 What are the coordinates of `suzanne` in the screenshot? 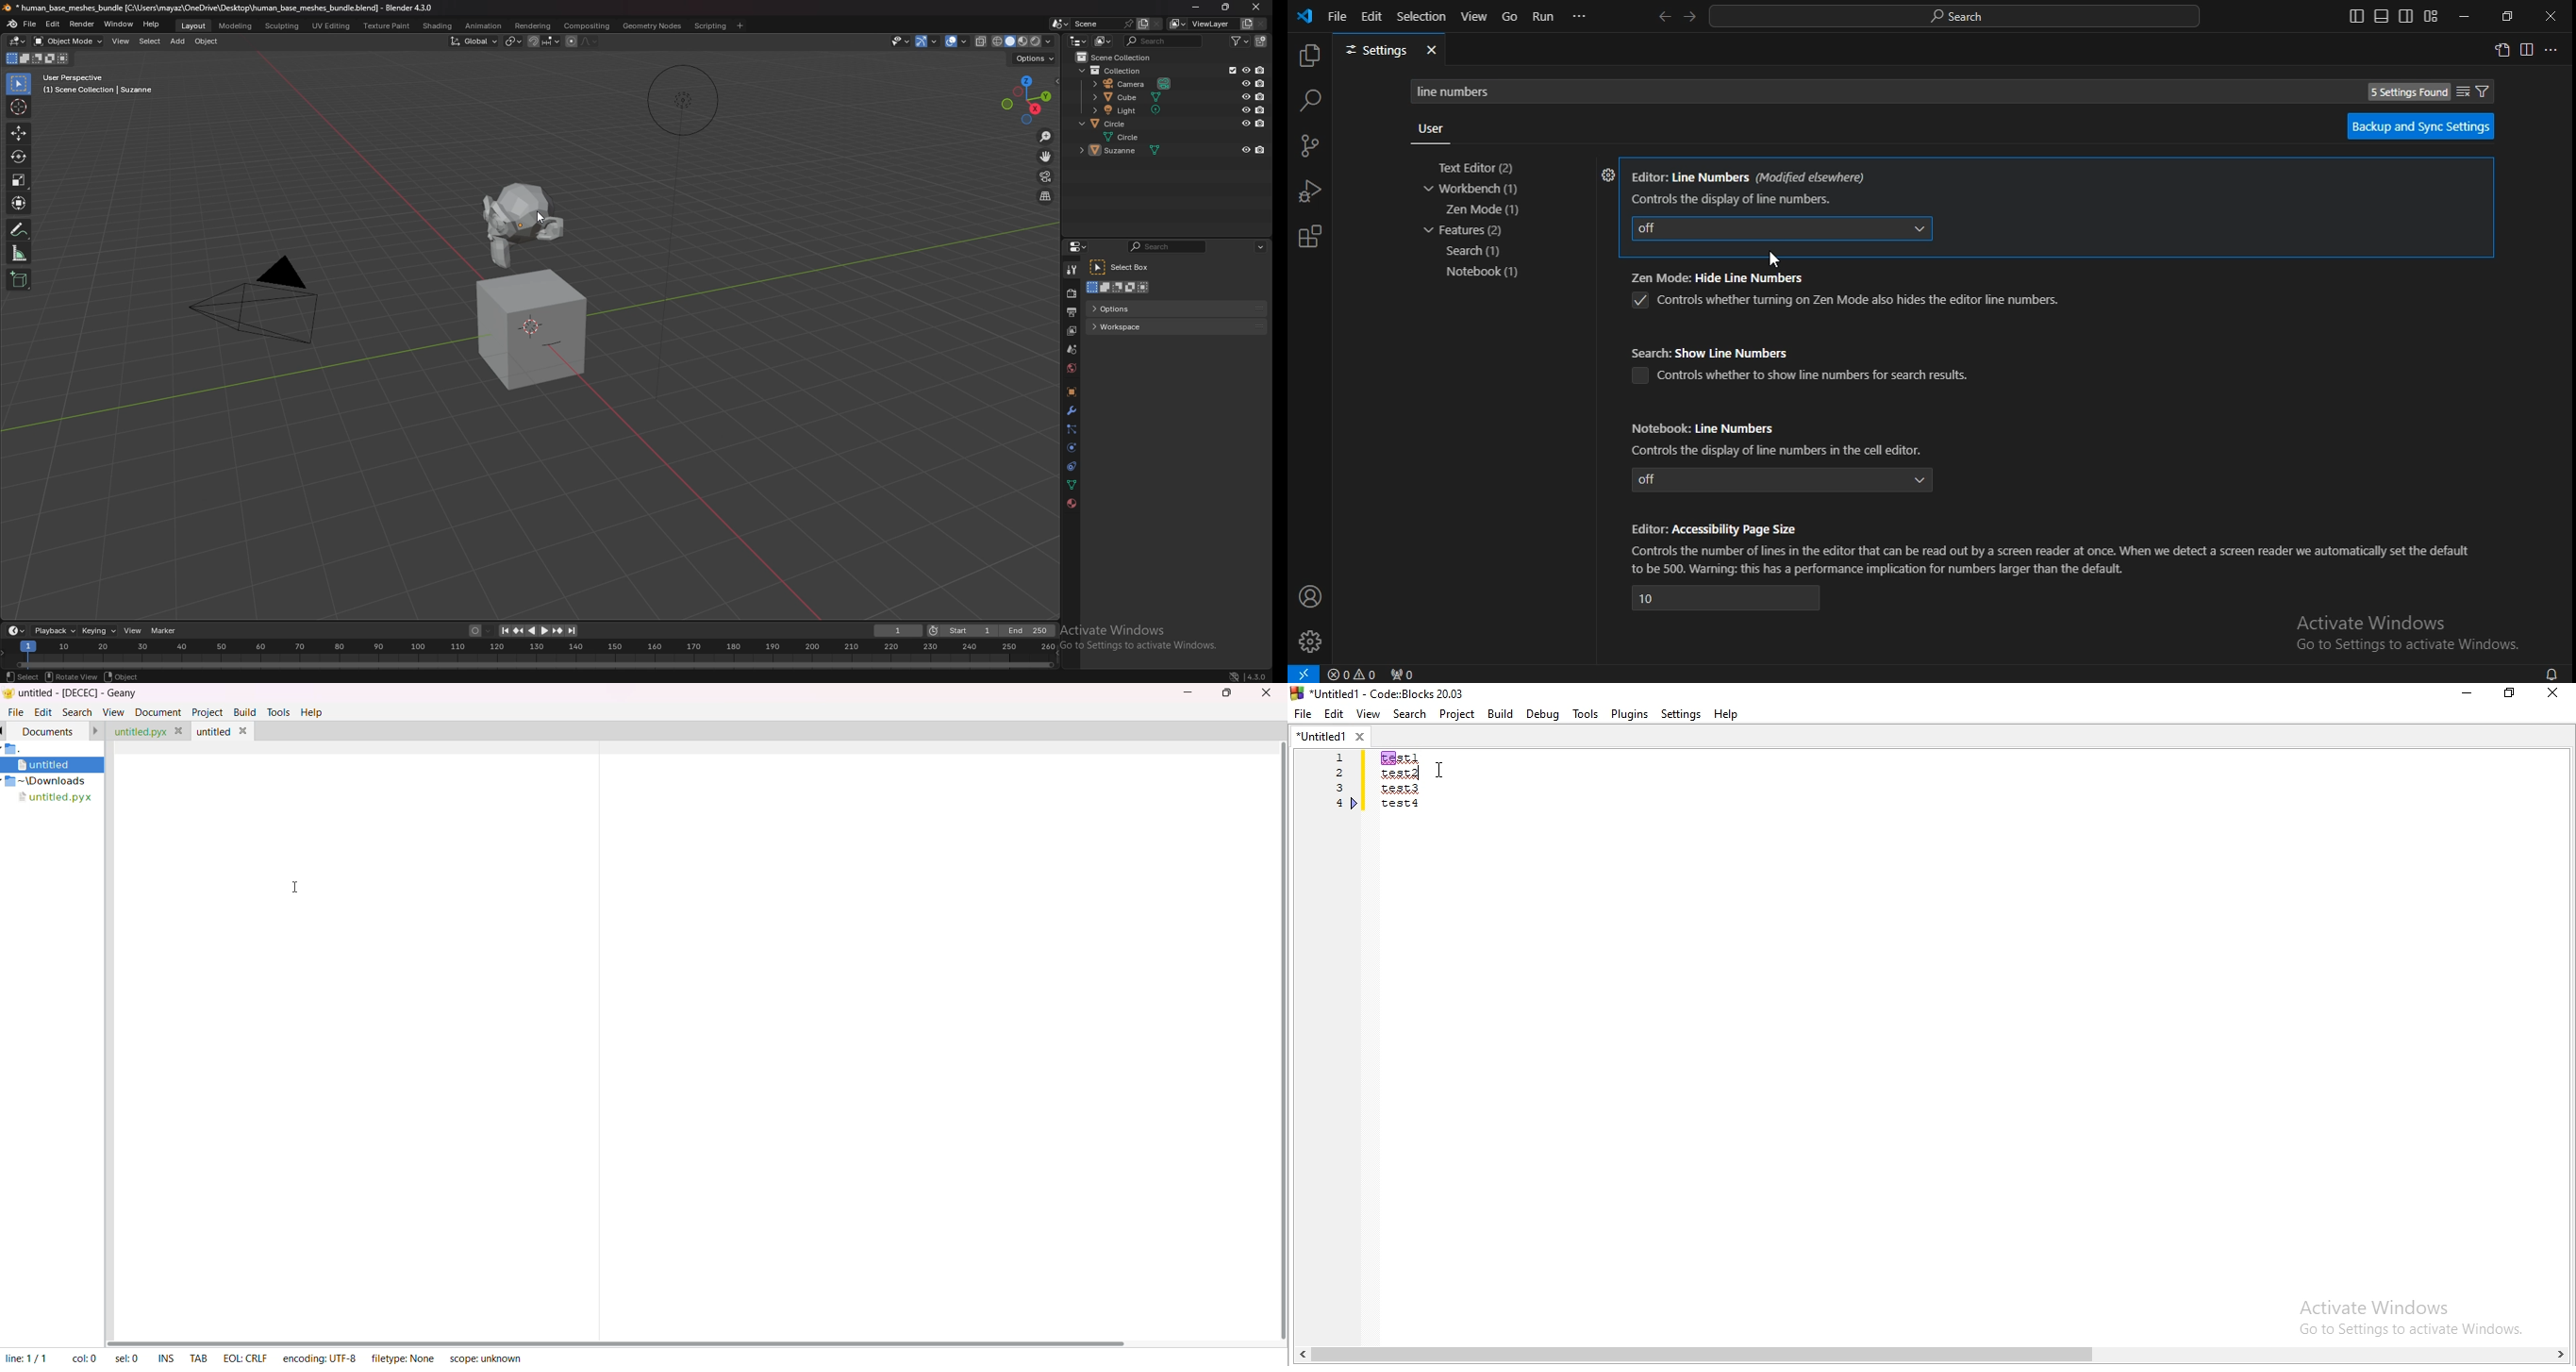 It's located at (1125, 151).